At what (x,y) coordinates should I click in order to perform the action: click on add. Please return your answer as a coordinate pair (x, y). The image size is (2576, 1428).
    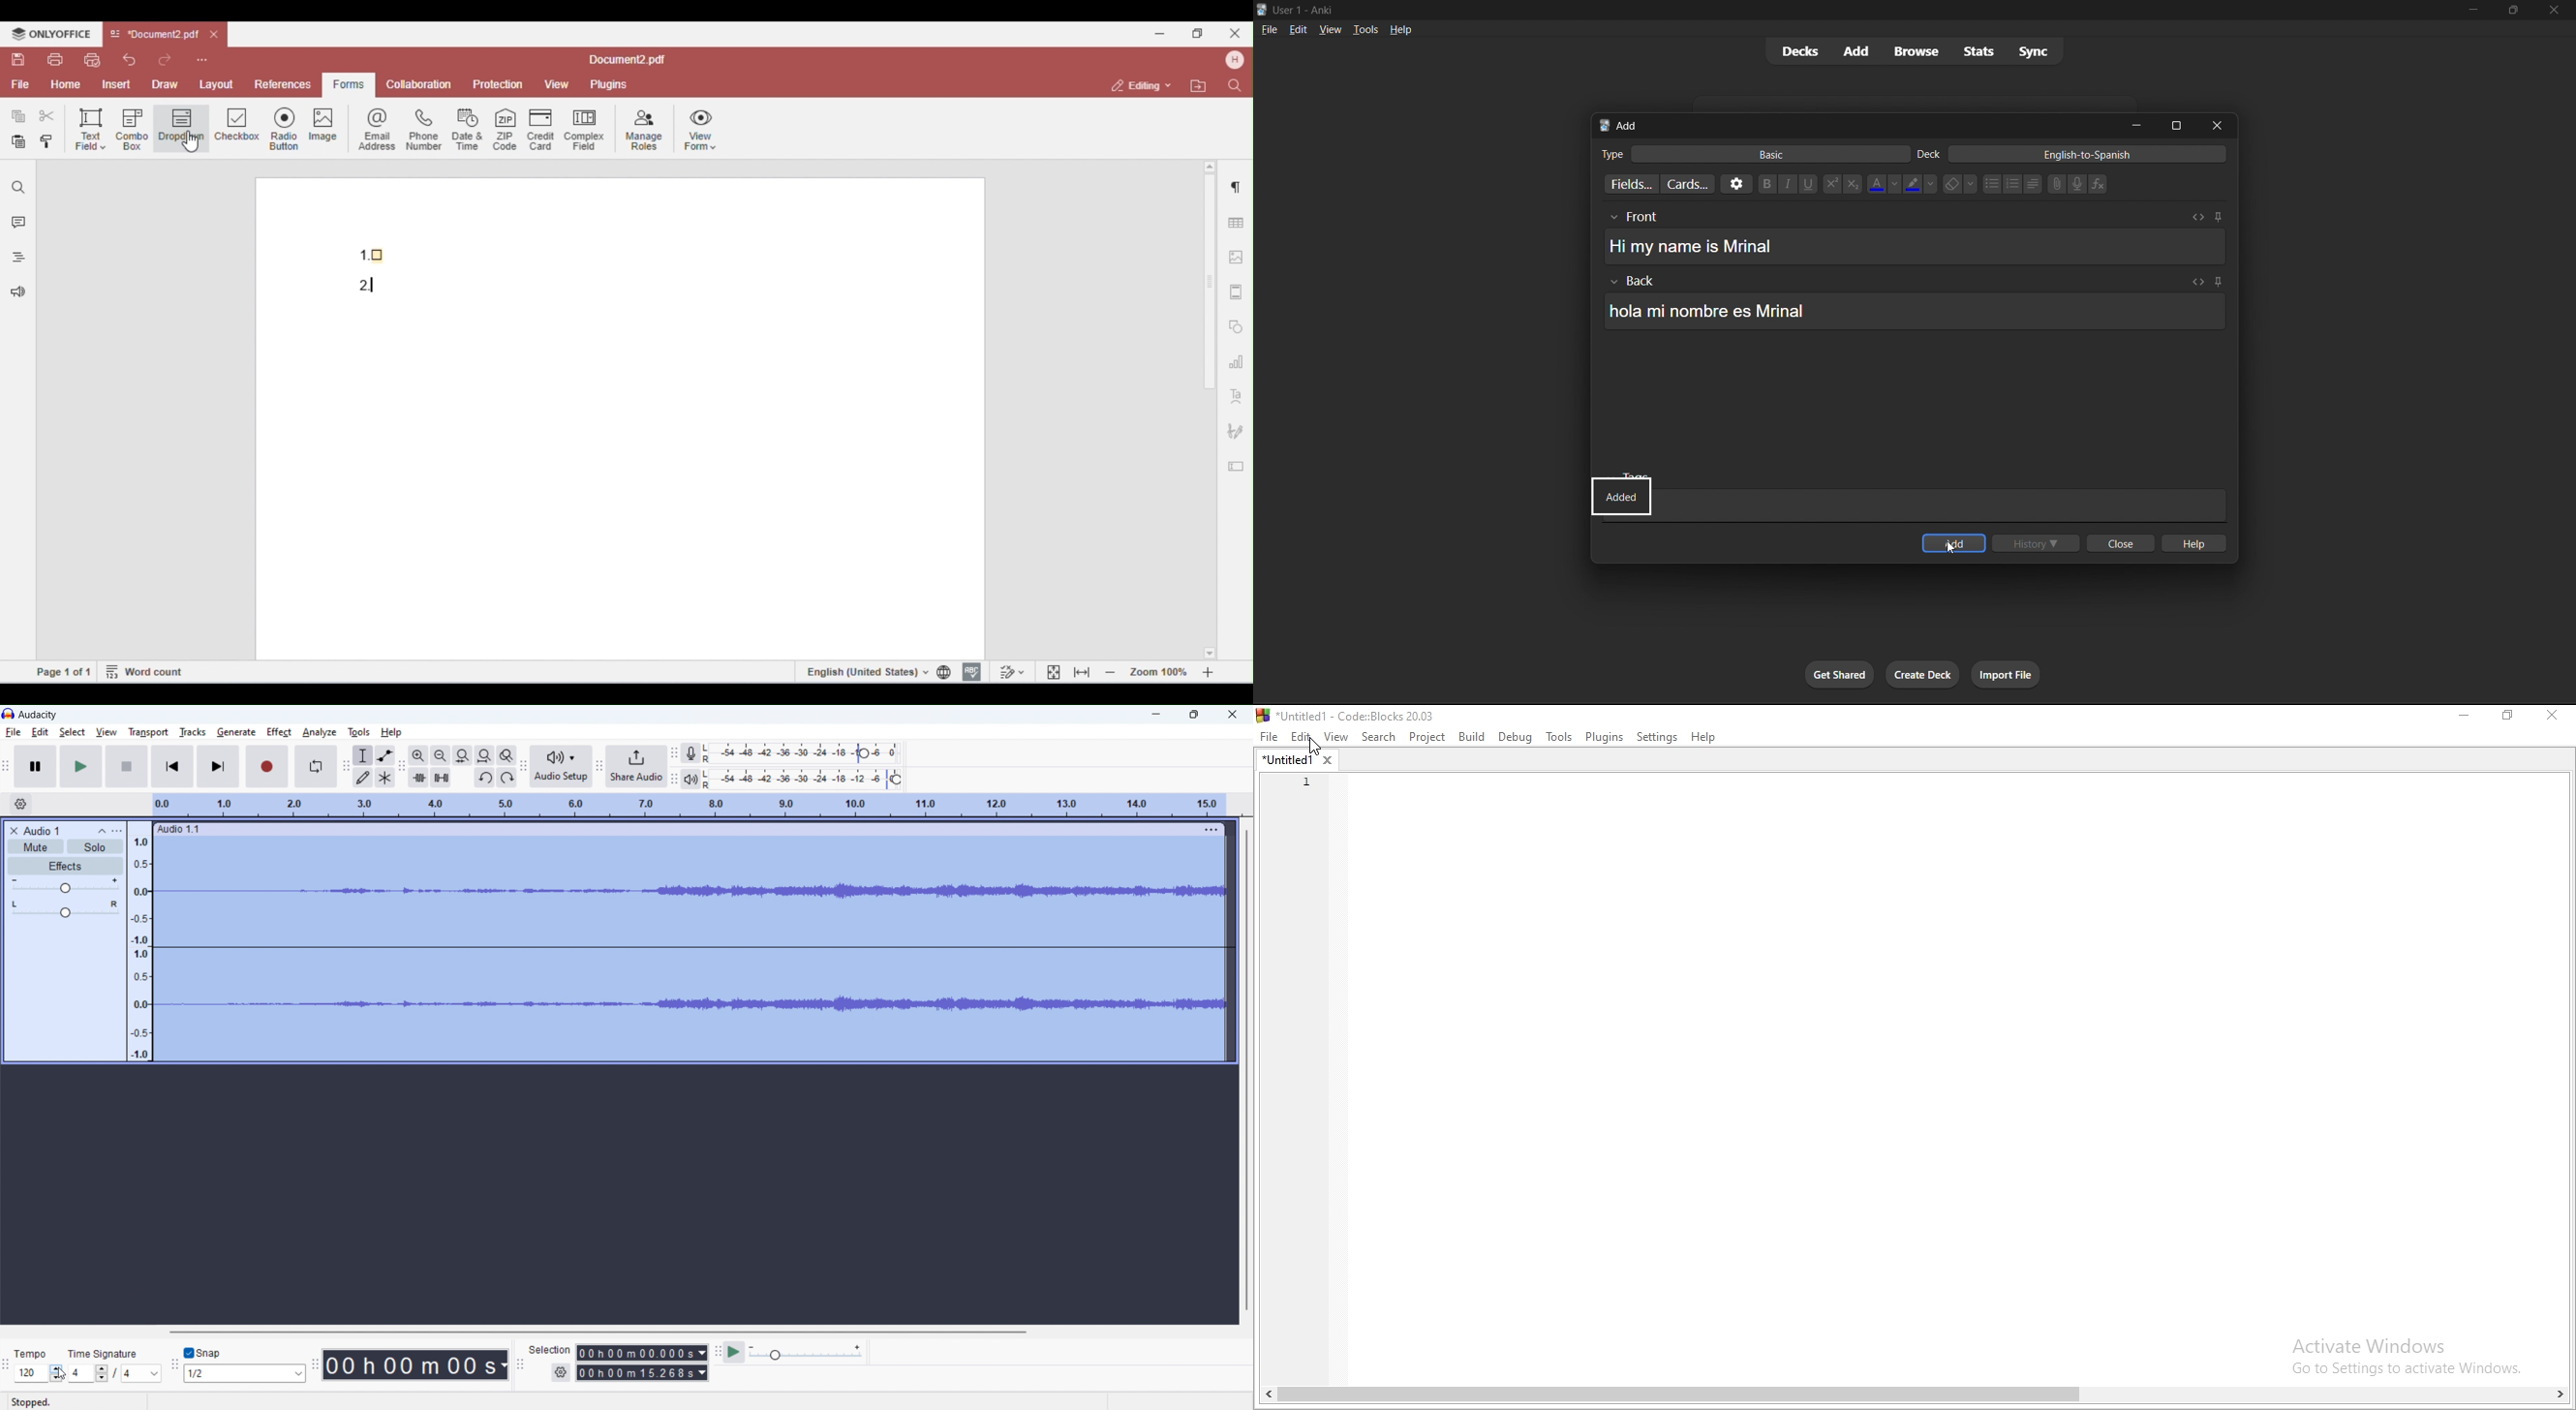
    Looking at the image, I should click on (1955, 543).